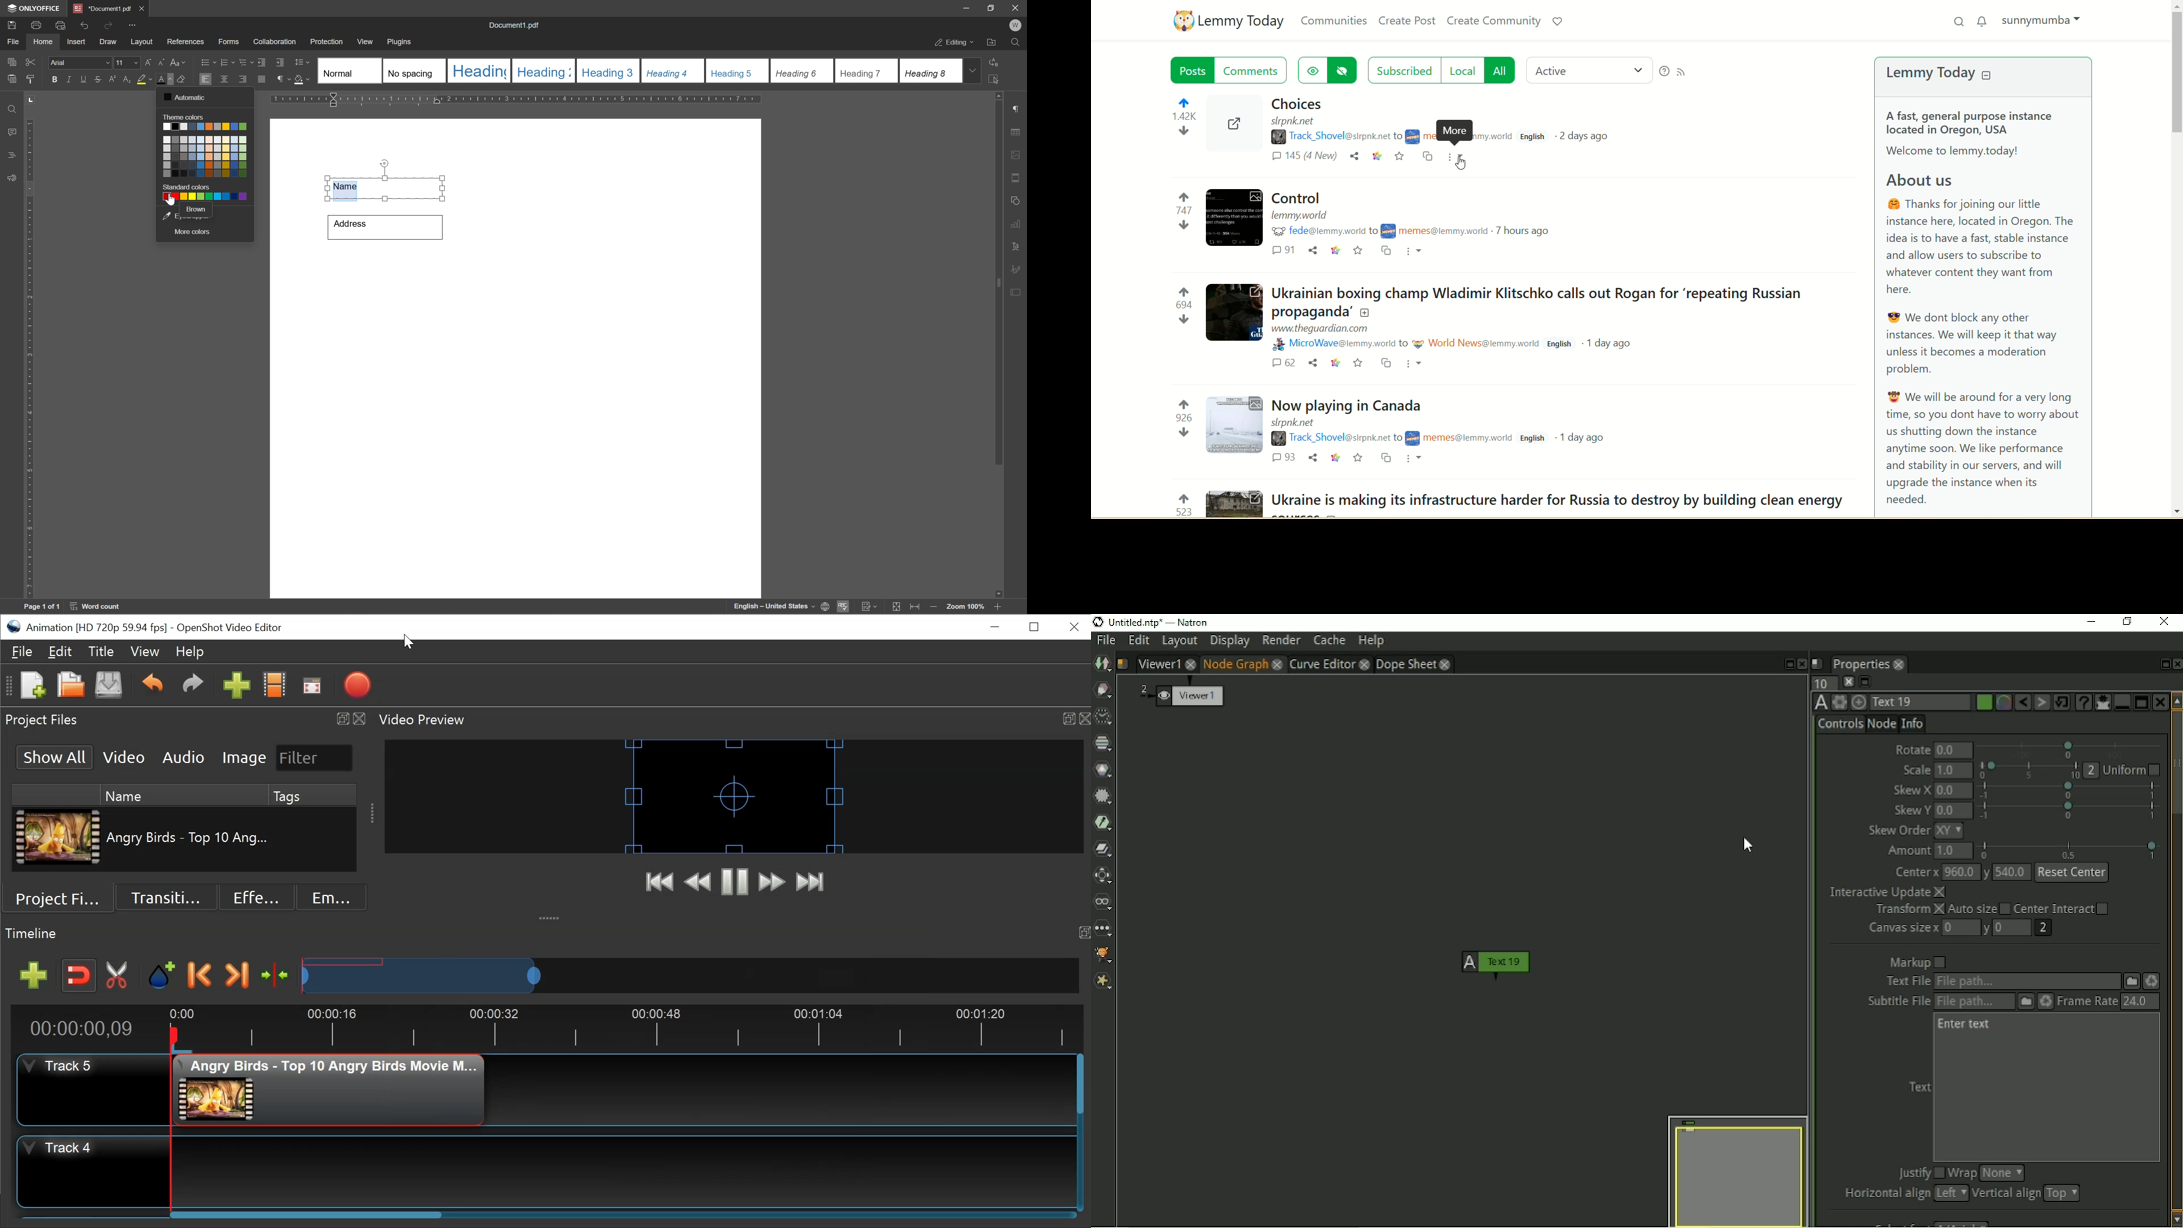 The width and height of the screenshot is (2184, 1232). What do you see at coordinates (1036, 627) in the screenshot?
I see `Restore` at bounding box center [1036, 627].